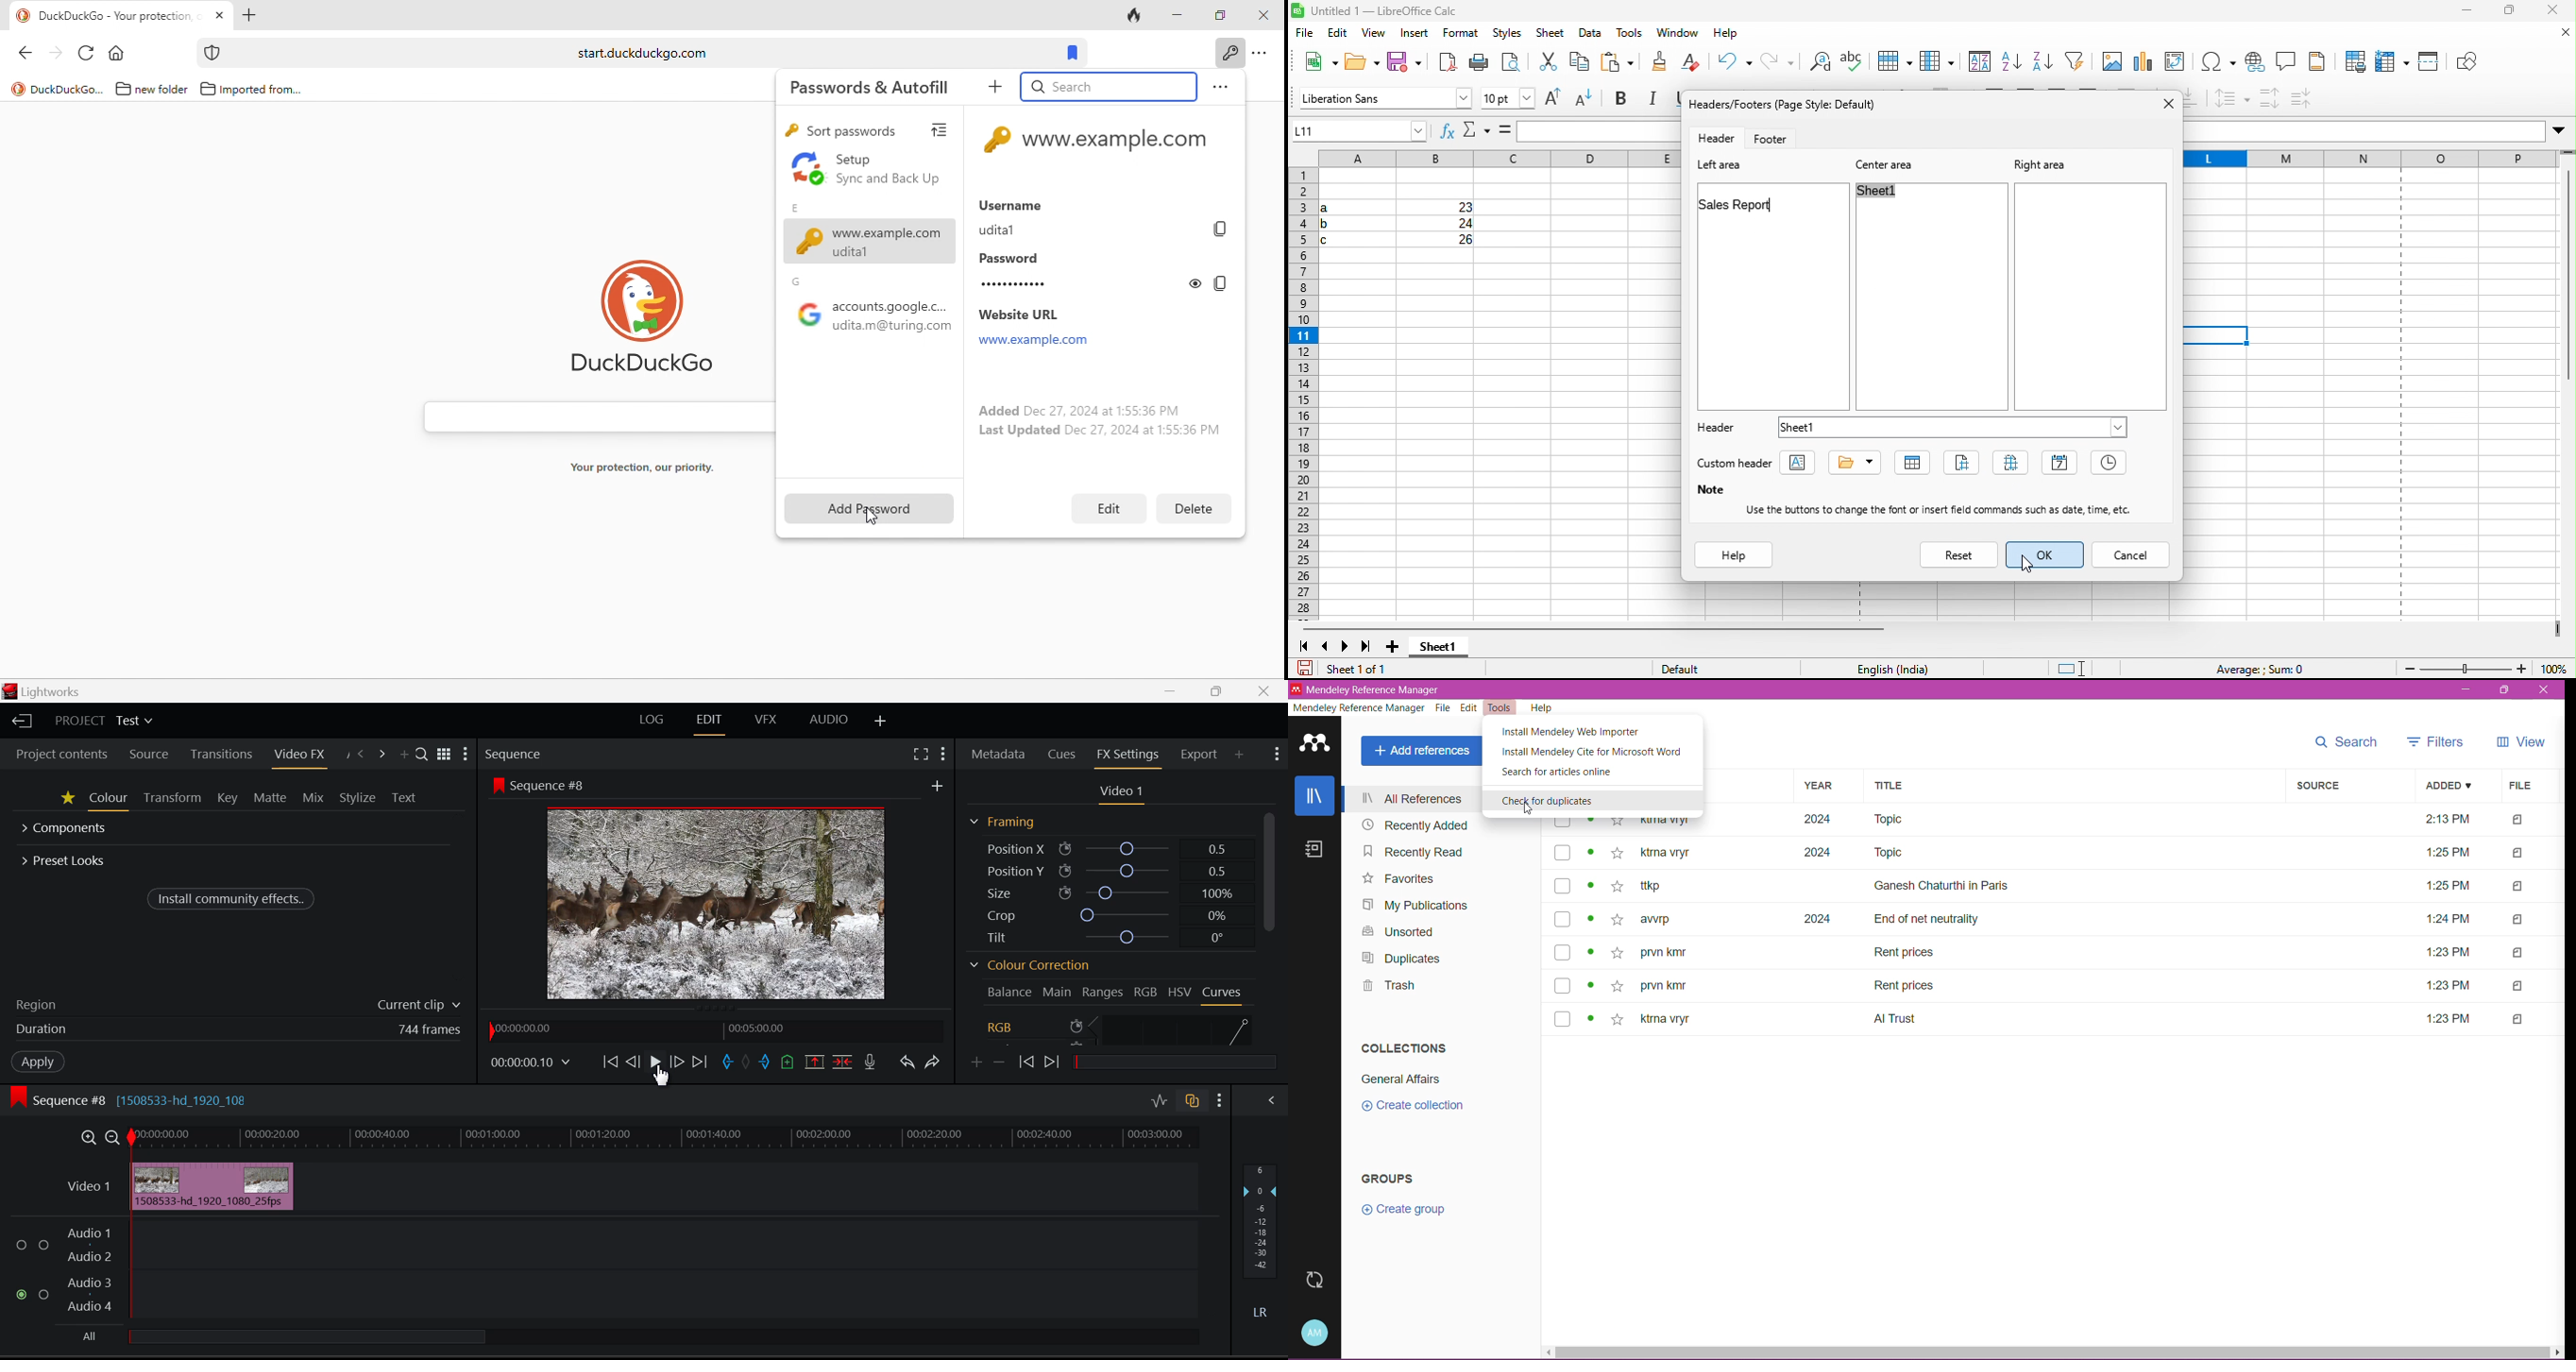 The width and height of the screenshot is (2576, 1372). I want to click on ok, so click(2043, 555).